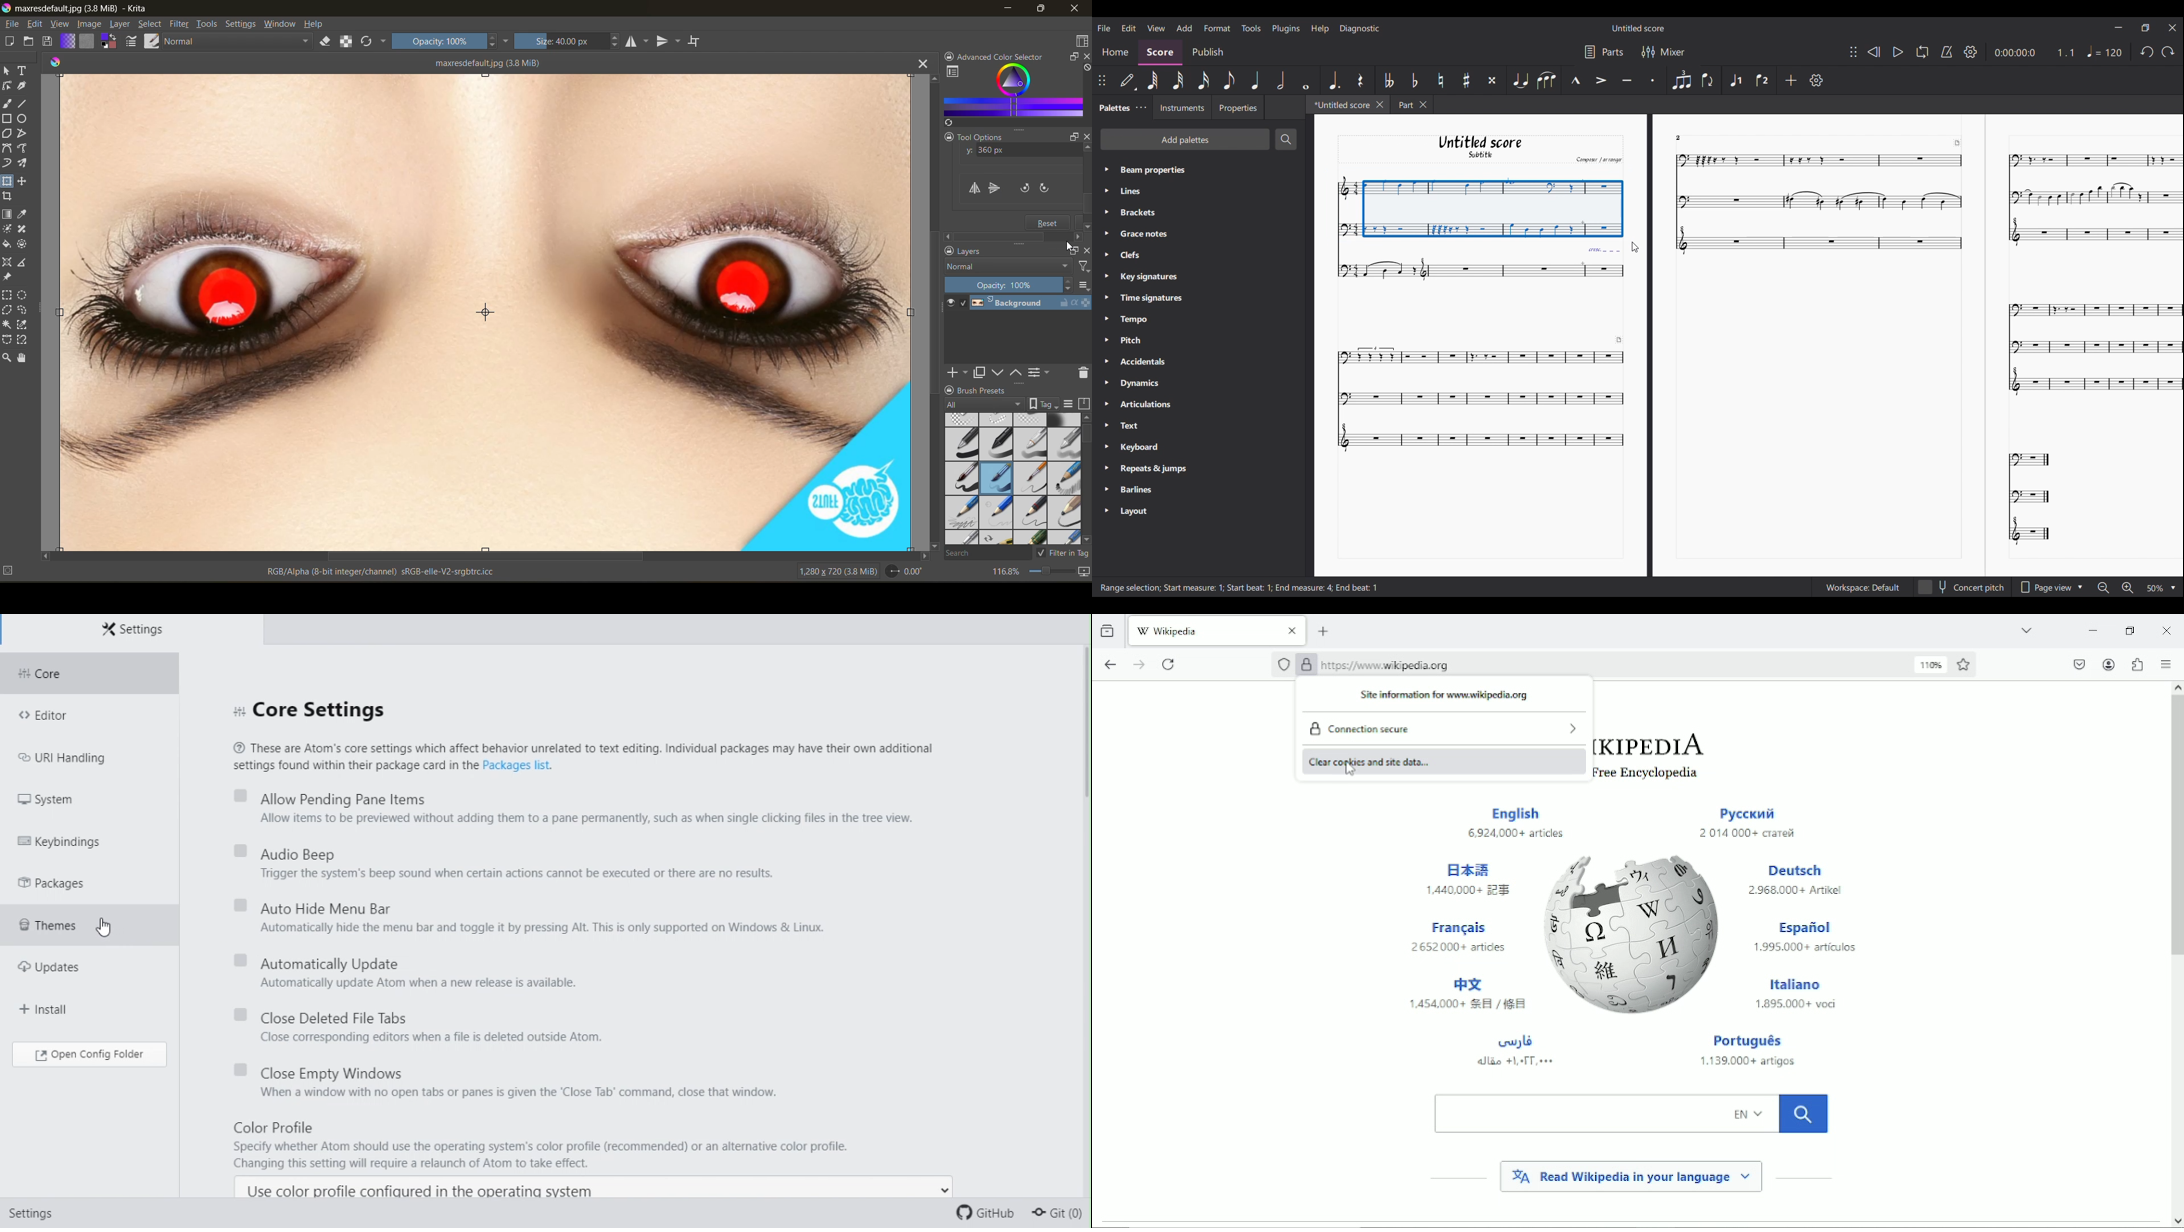 The height and width of the screenshot is (1232, 2184). I want to click on Toggle natural, so click(1441, 80).